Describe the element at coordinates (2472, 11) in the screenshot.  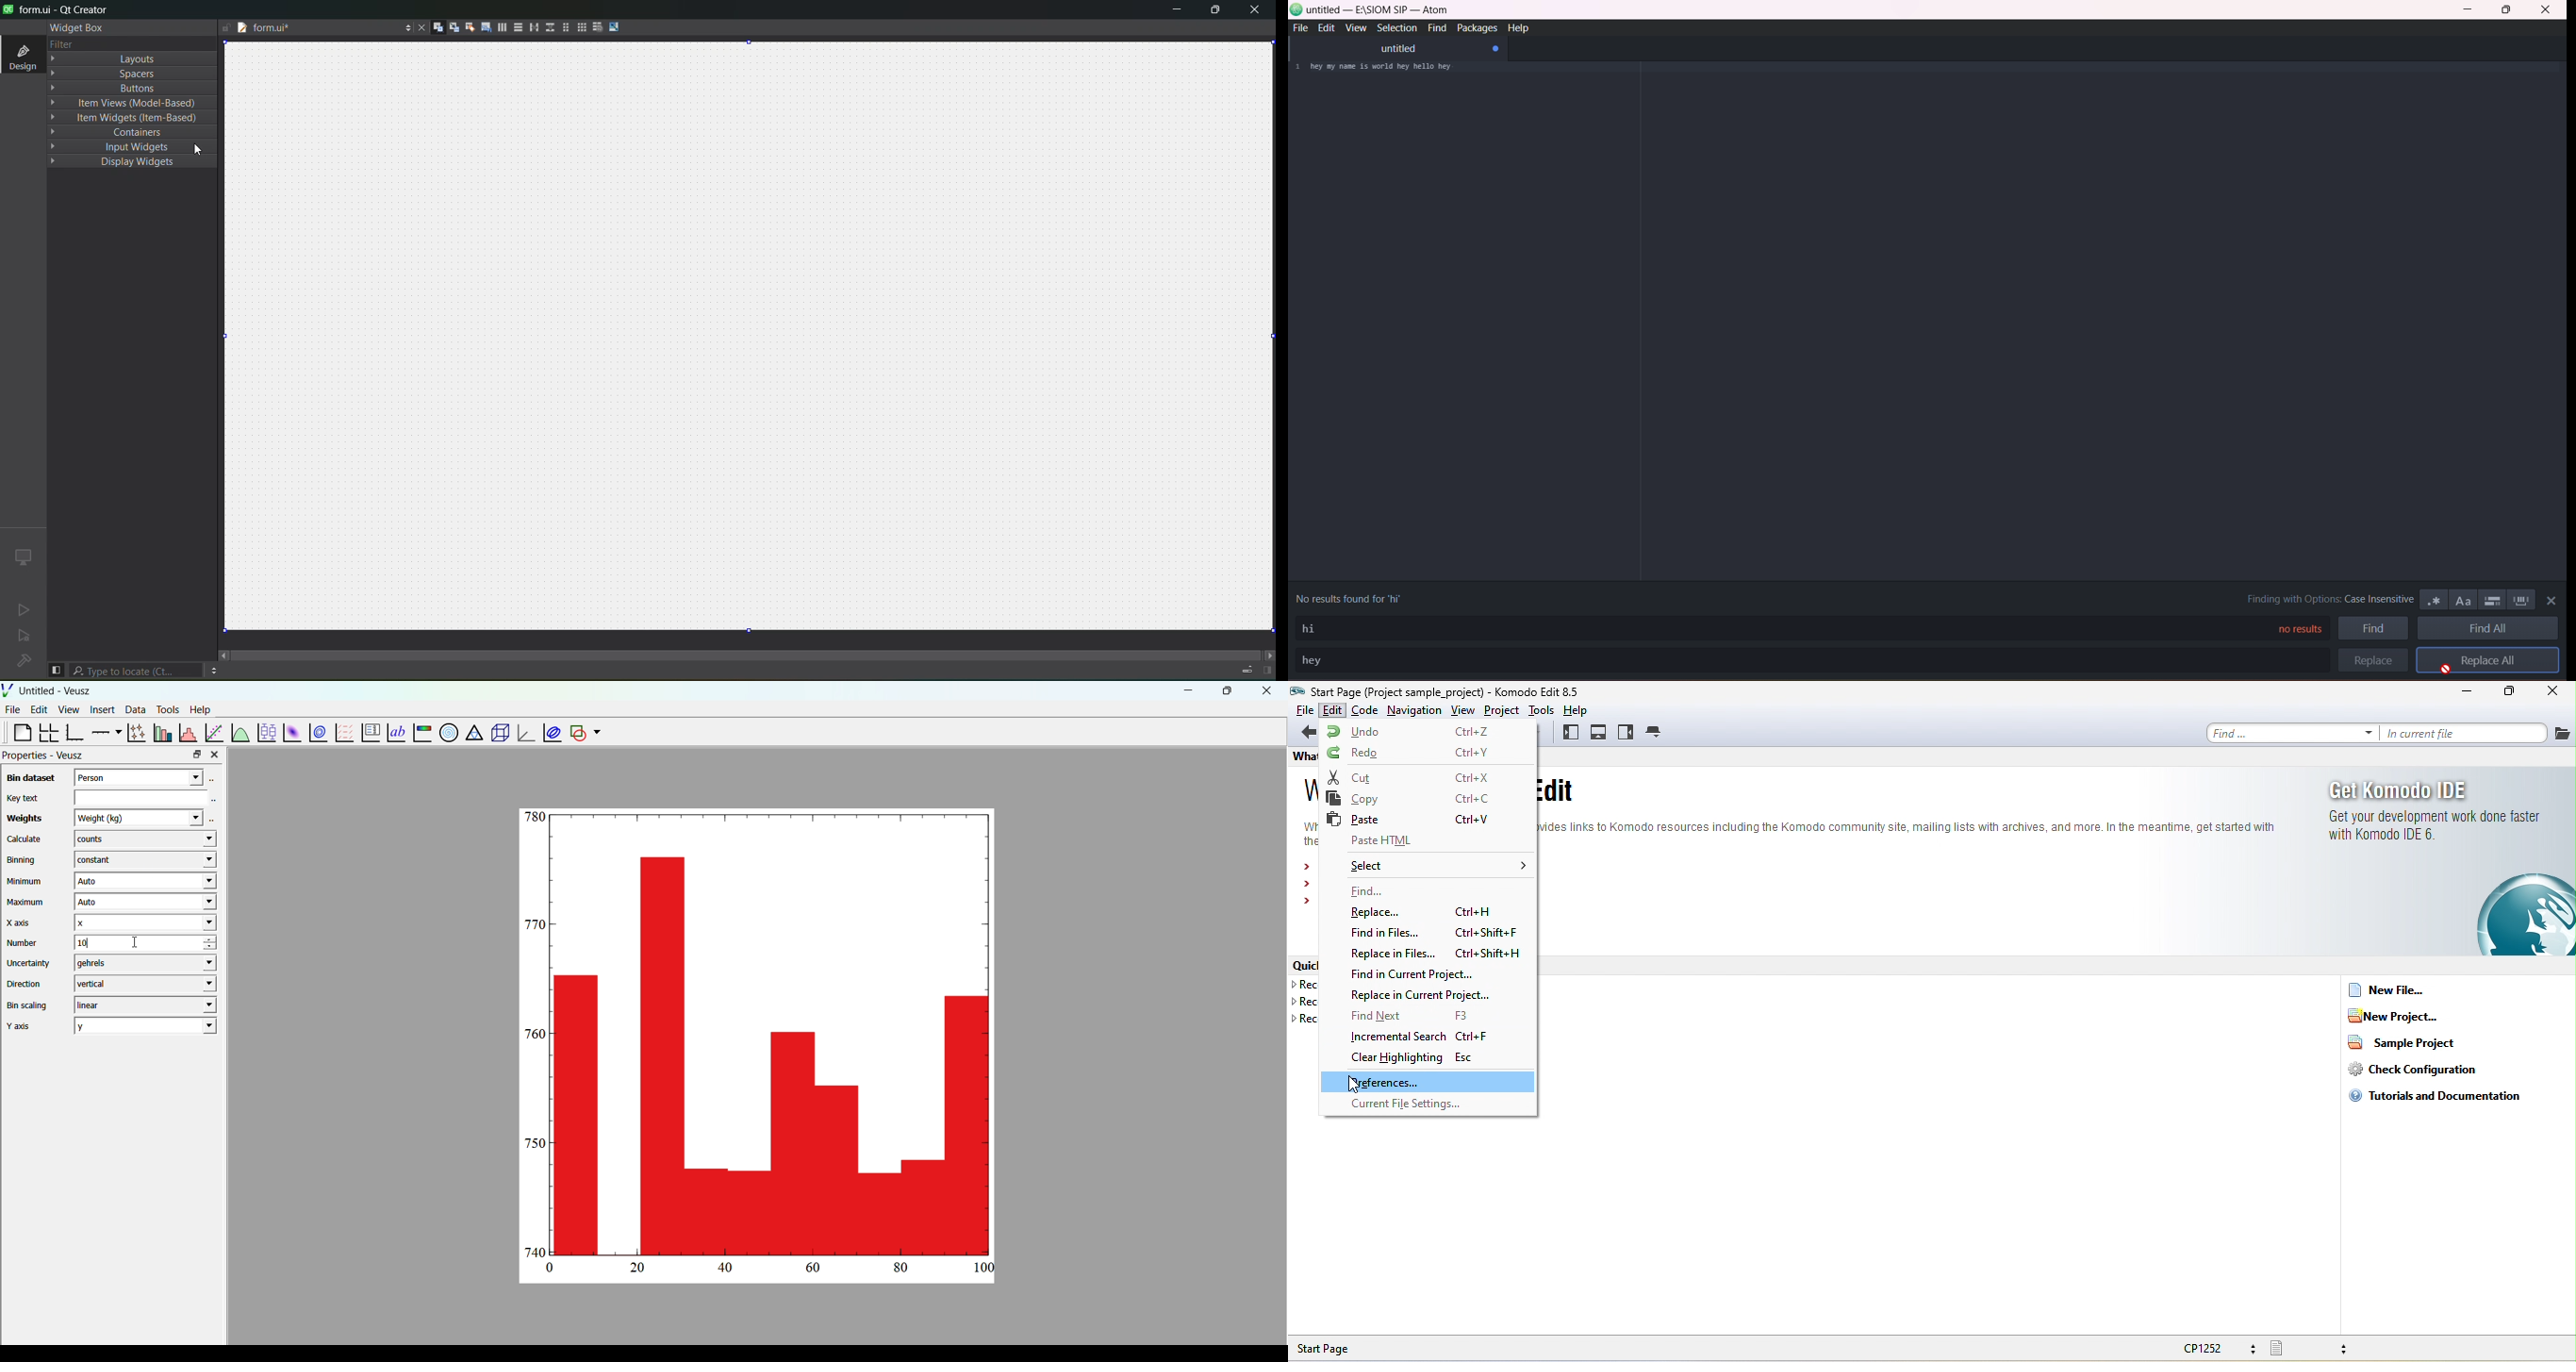
I see `minimize` at that location.